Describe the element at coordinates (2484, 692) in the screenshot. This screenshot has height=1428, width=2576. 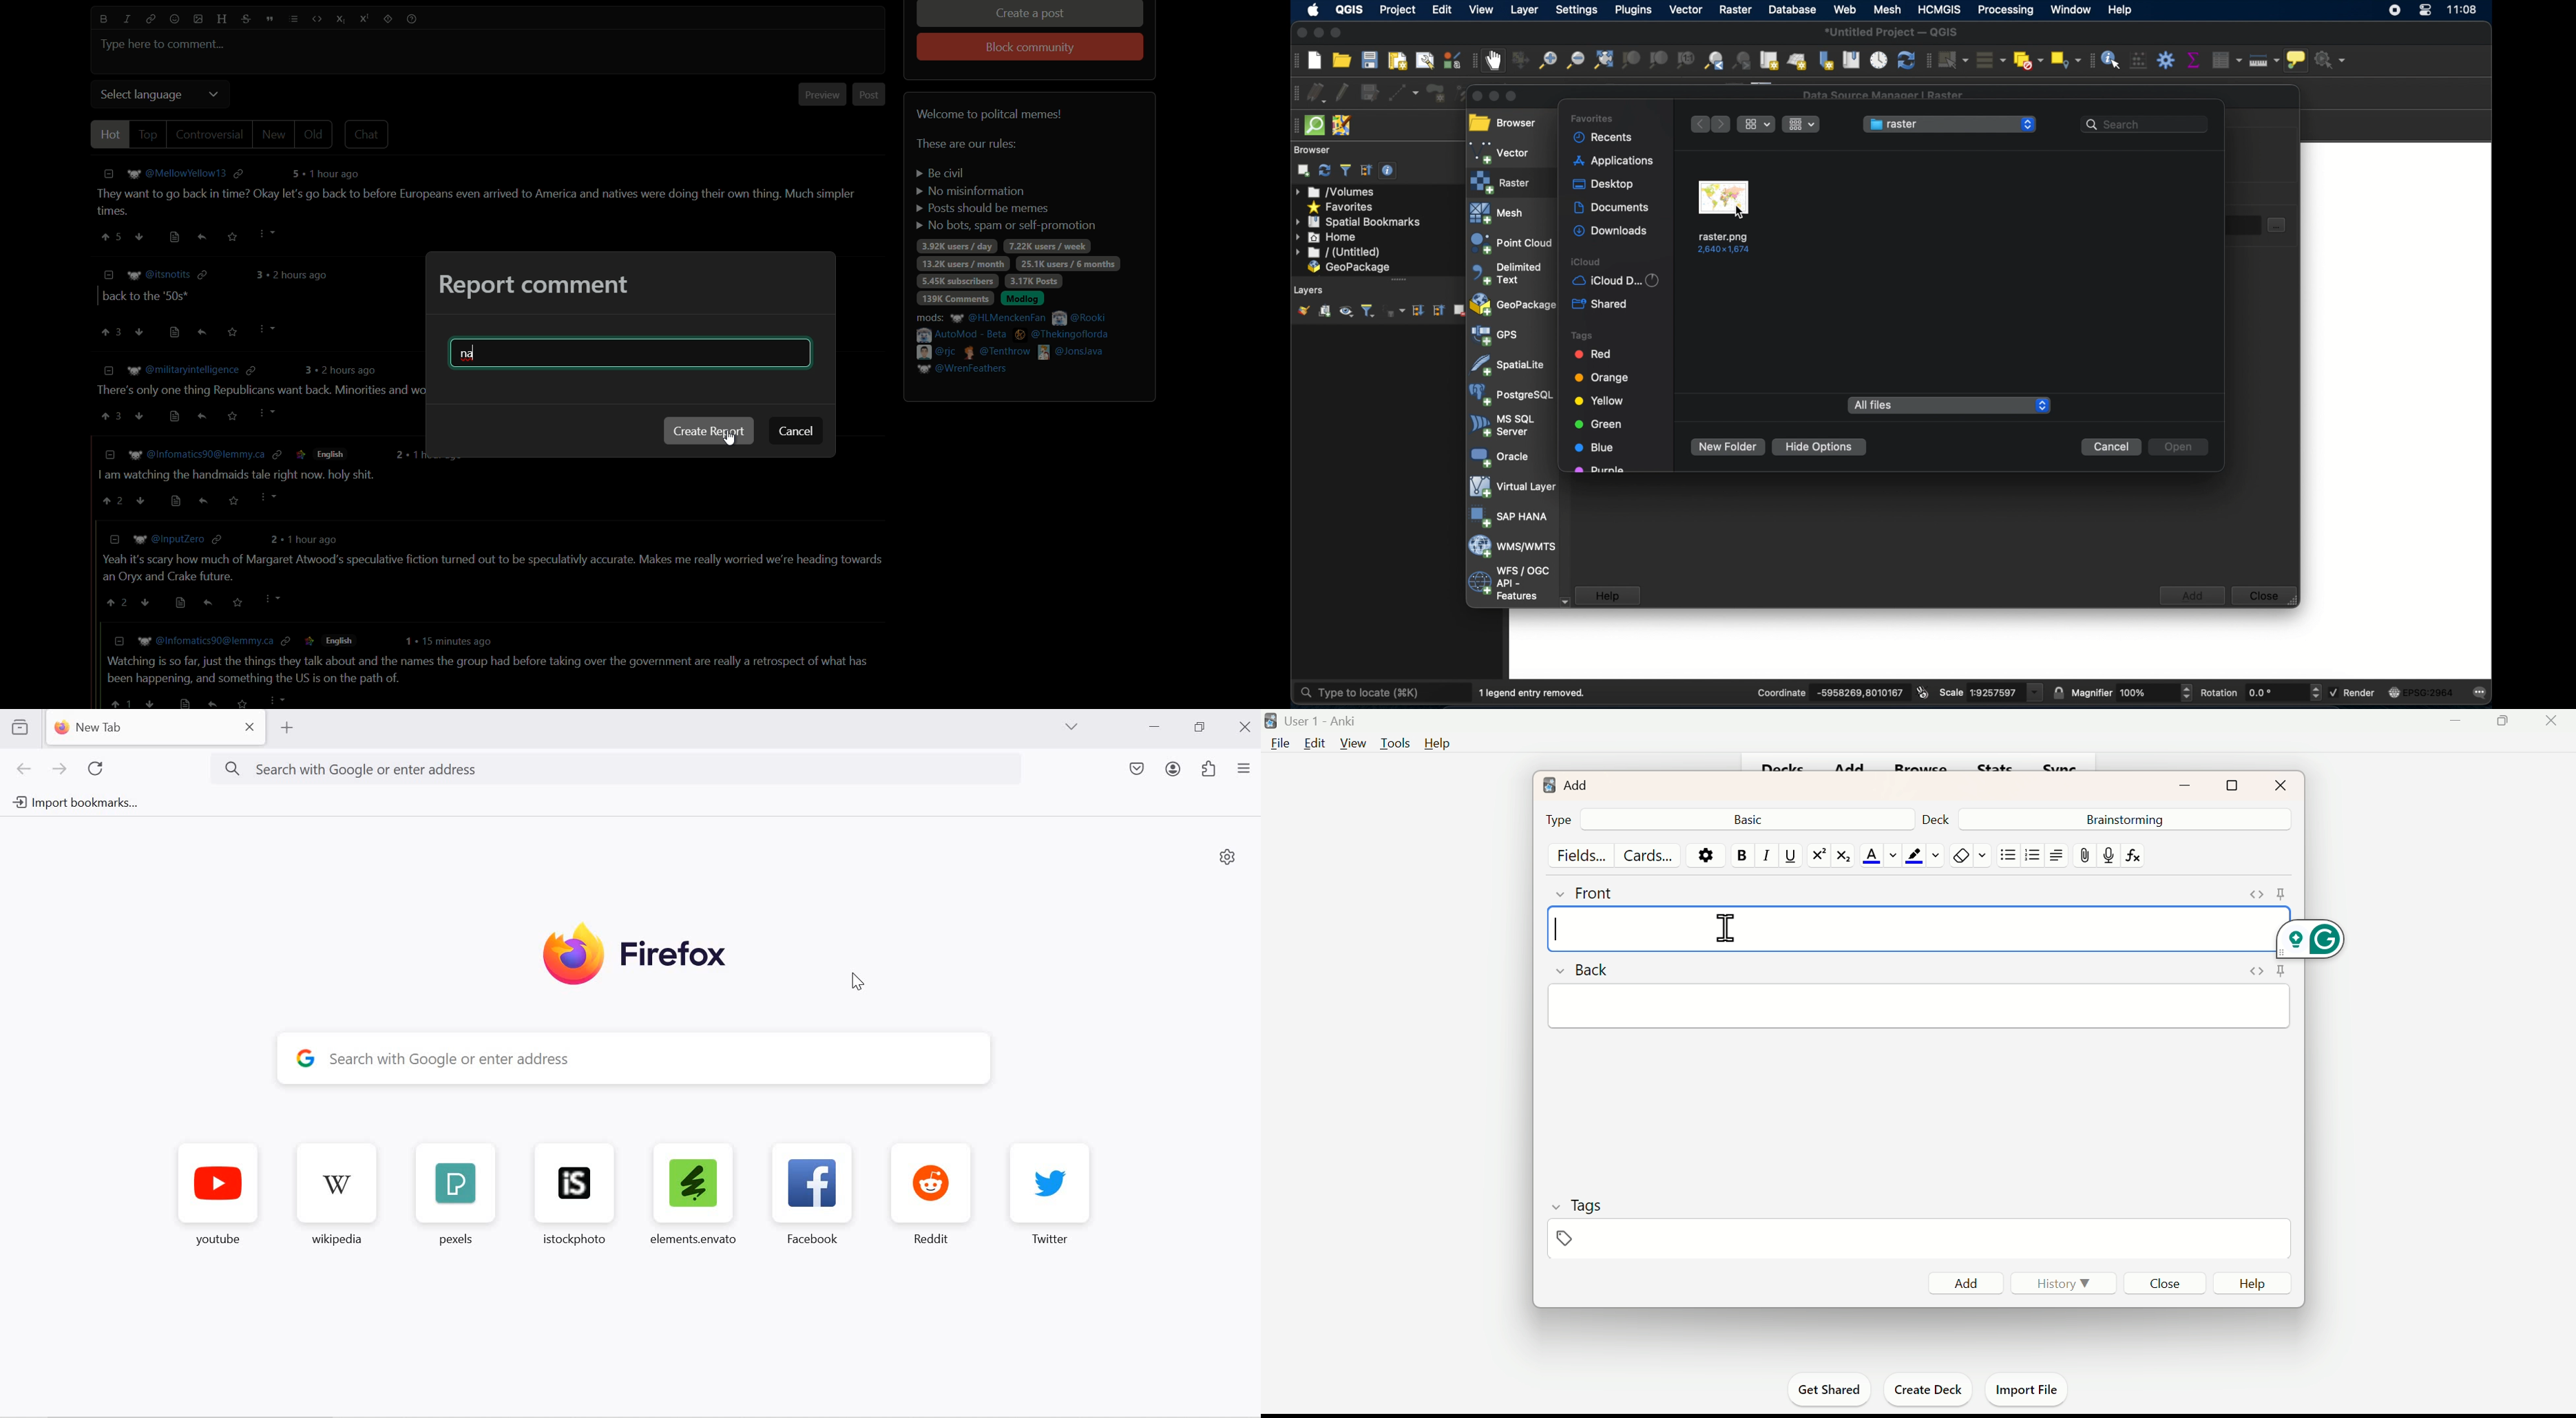
I see `messages` at that location.